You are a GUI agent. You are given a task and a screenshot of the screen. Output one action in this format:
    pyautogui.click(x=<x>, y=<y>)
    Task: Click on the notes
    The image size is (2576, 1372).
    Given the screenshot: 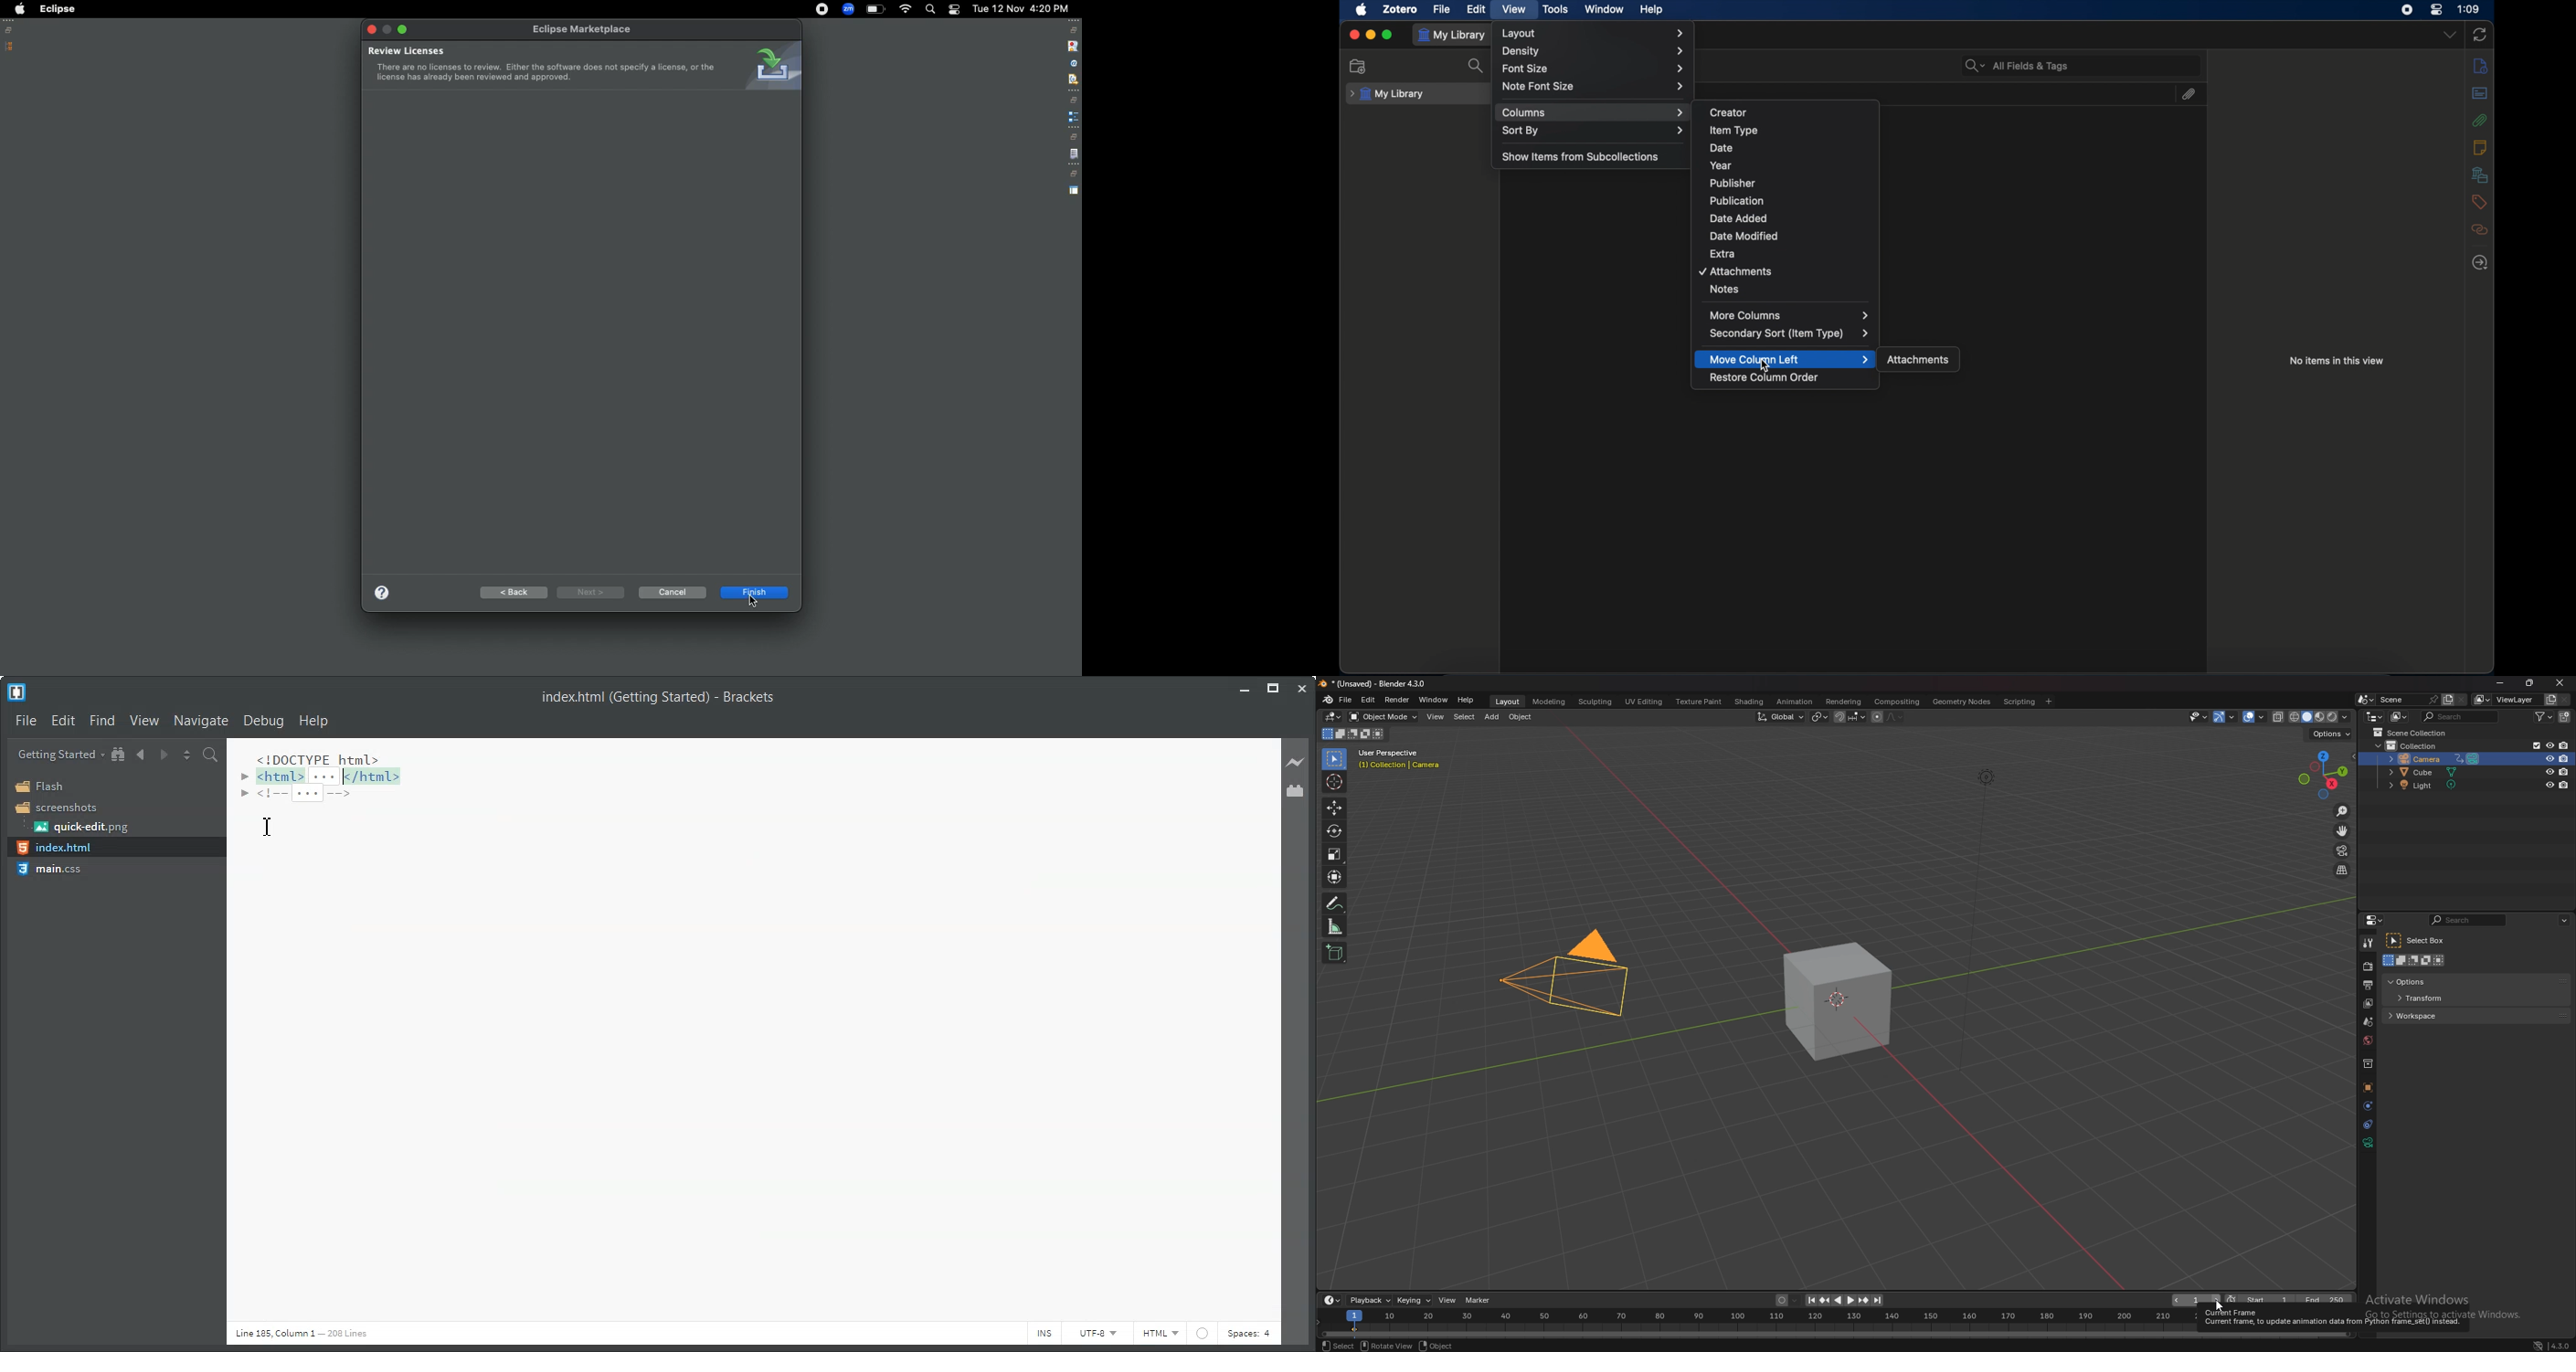 What is the action you would take?
    pyautogui.click(x=1725, y=289)
    